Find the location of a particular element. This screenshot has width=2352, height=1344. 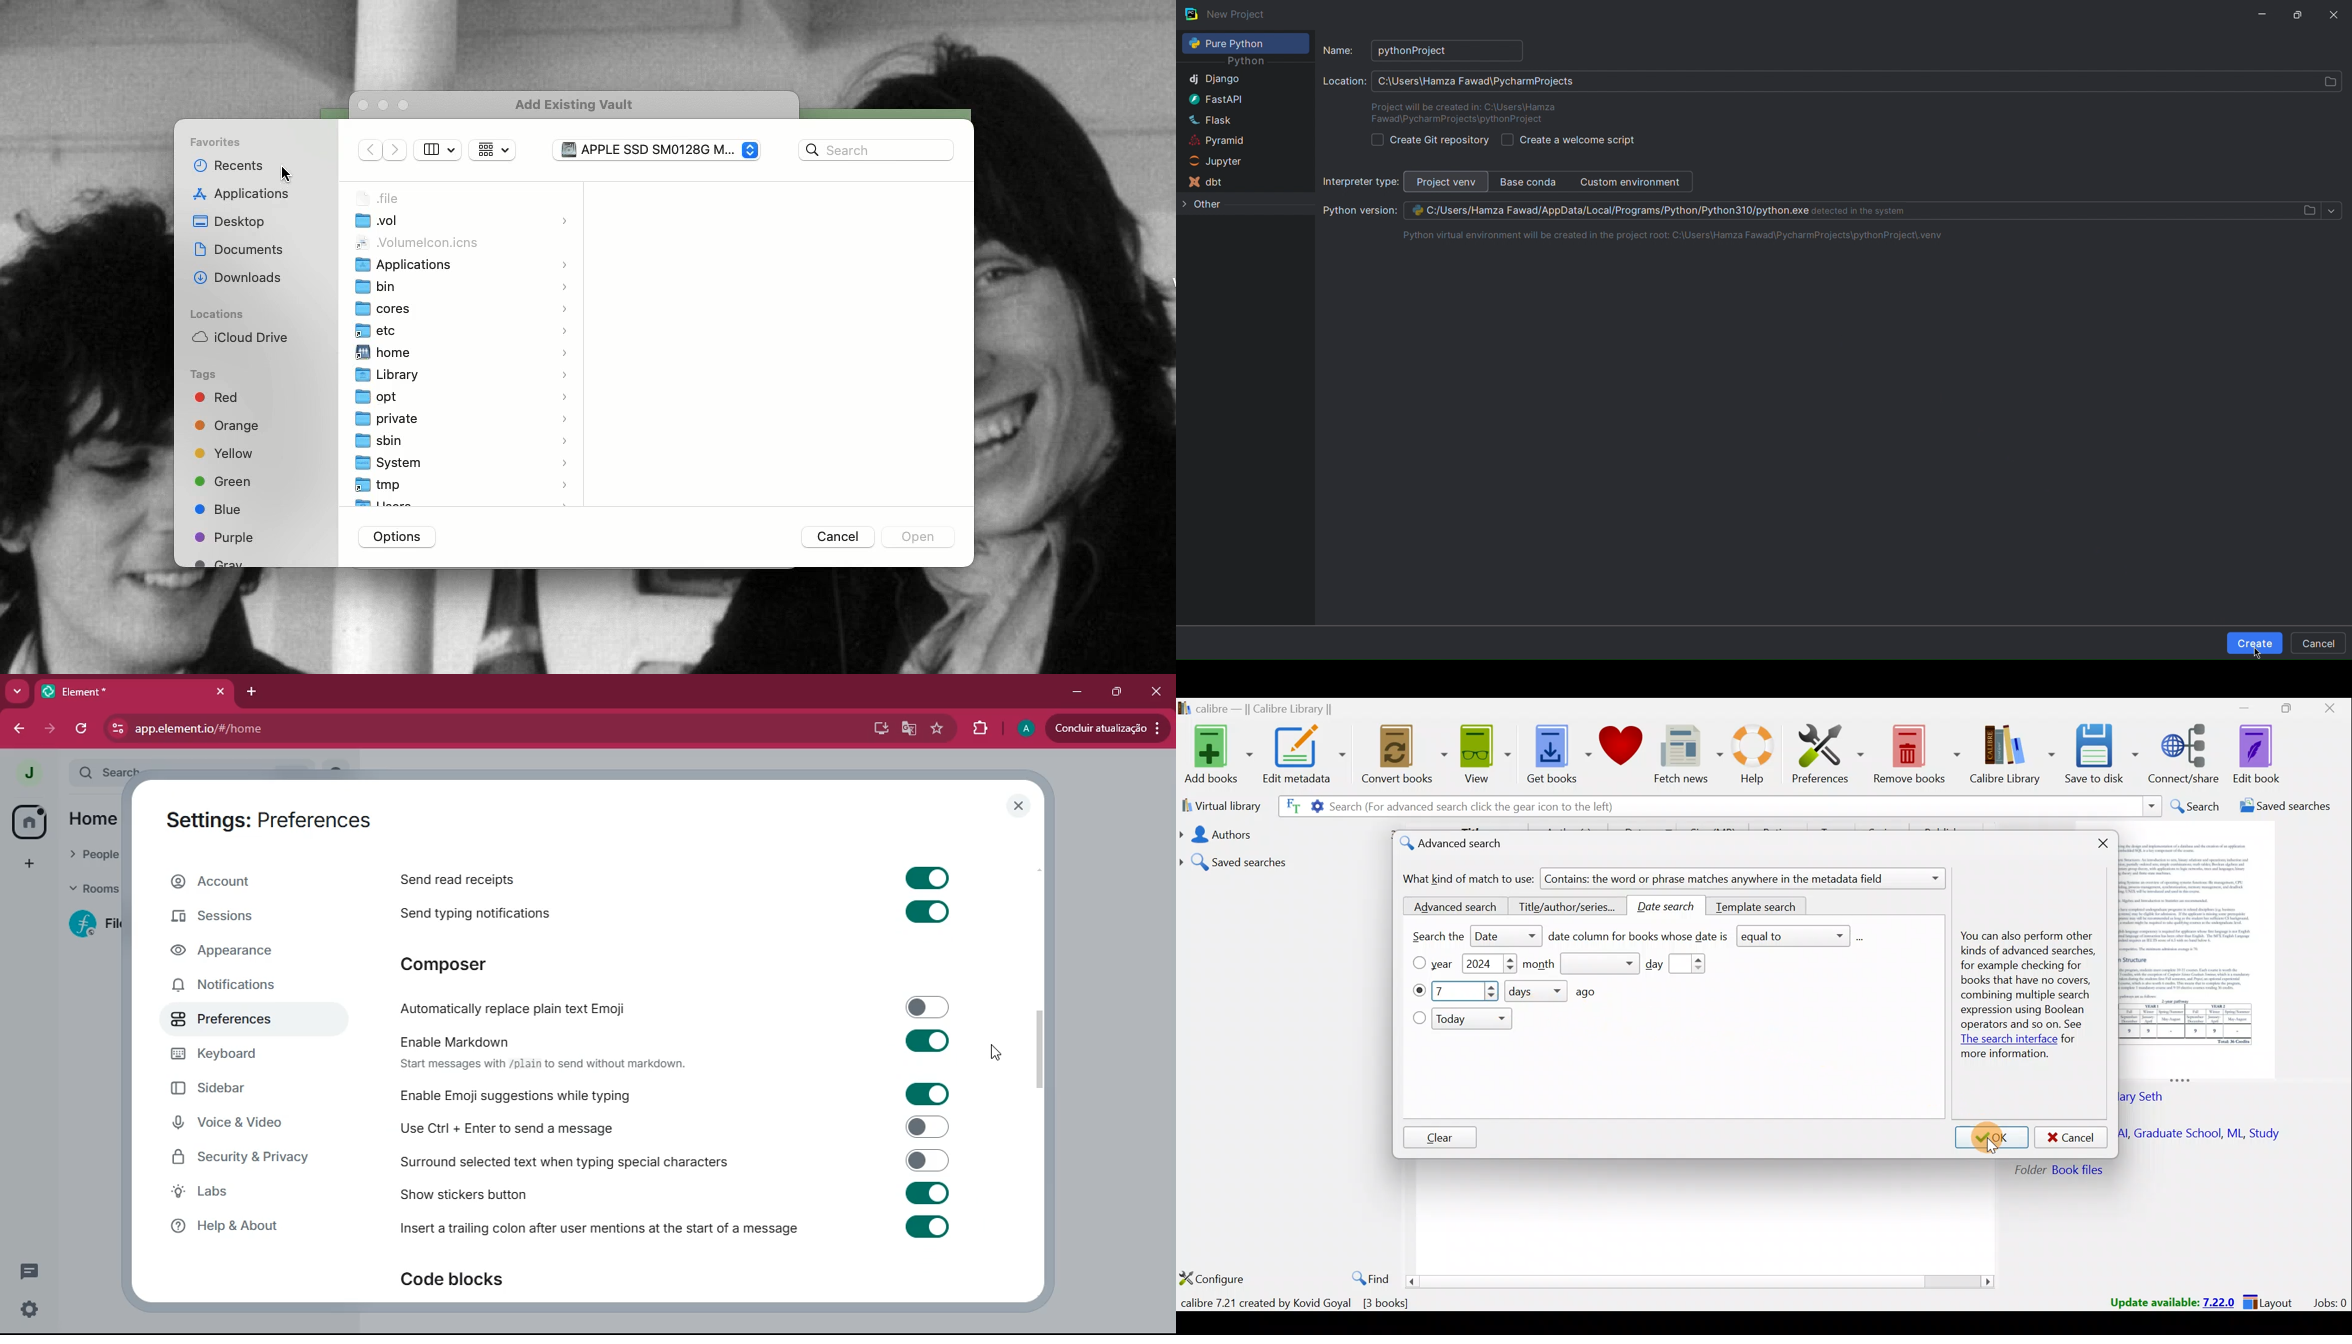

2024 is located at coordinates (1480, 966).